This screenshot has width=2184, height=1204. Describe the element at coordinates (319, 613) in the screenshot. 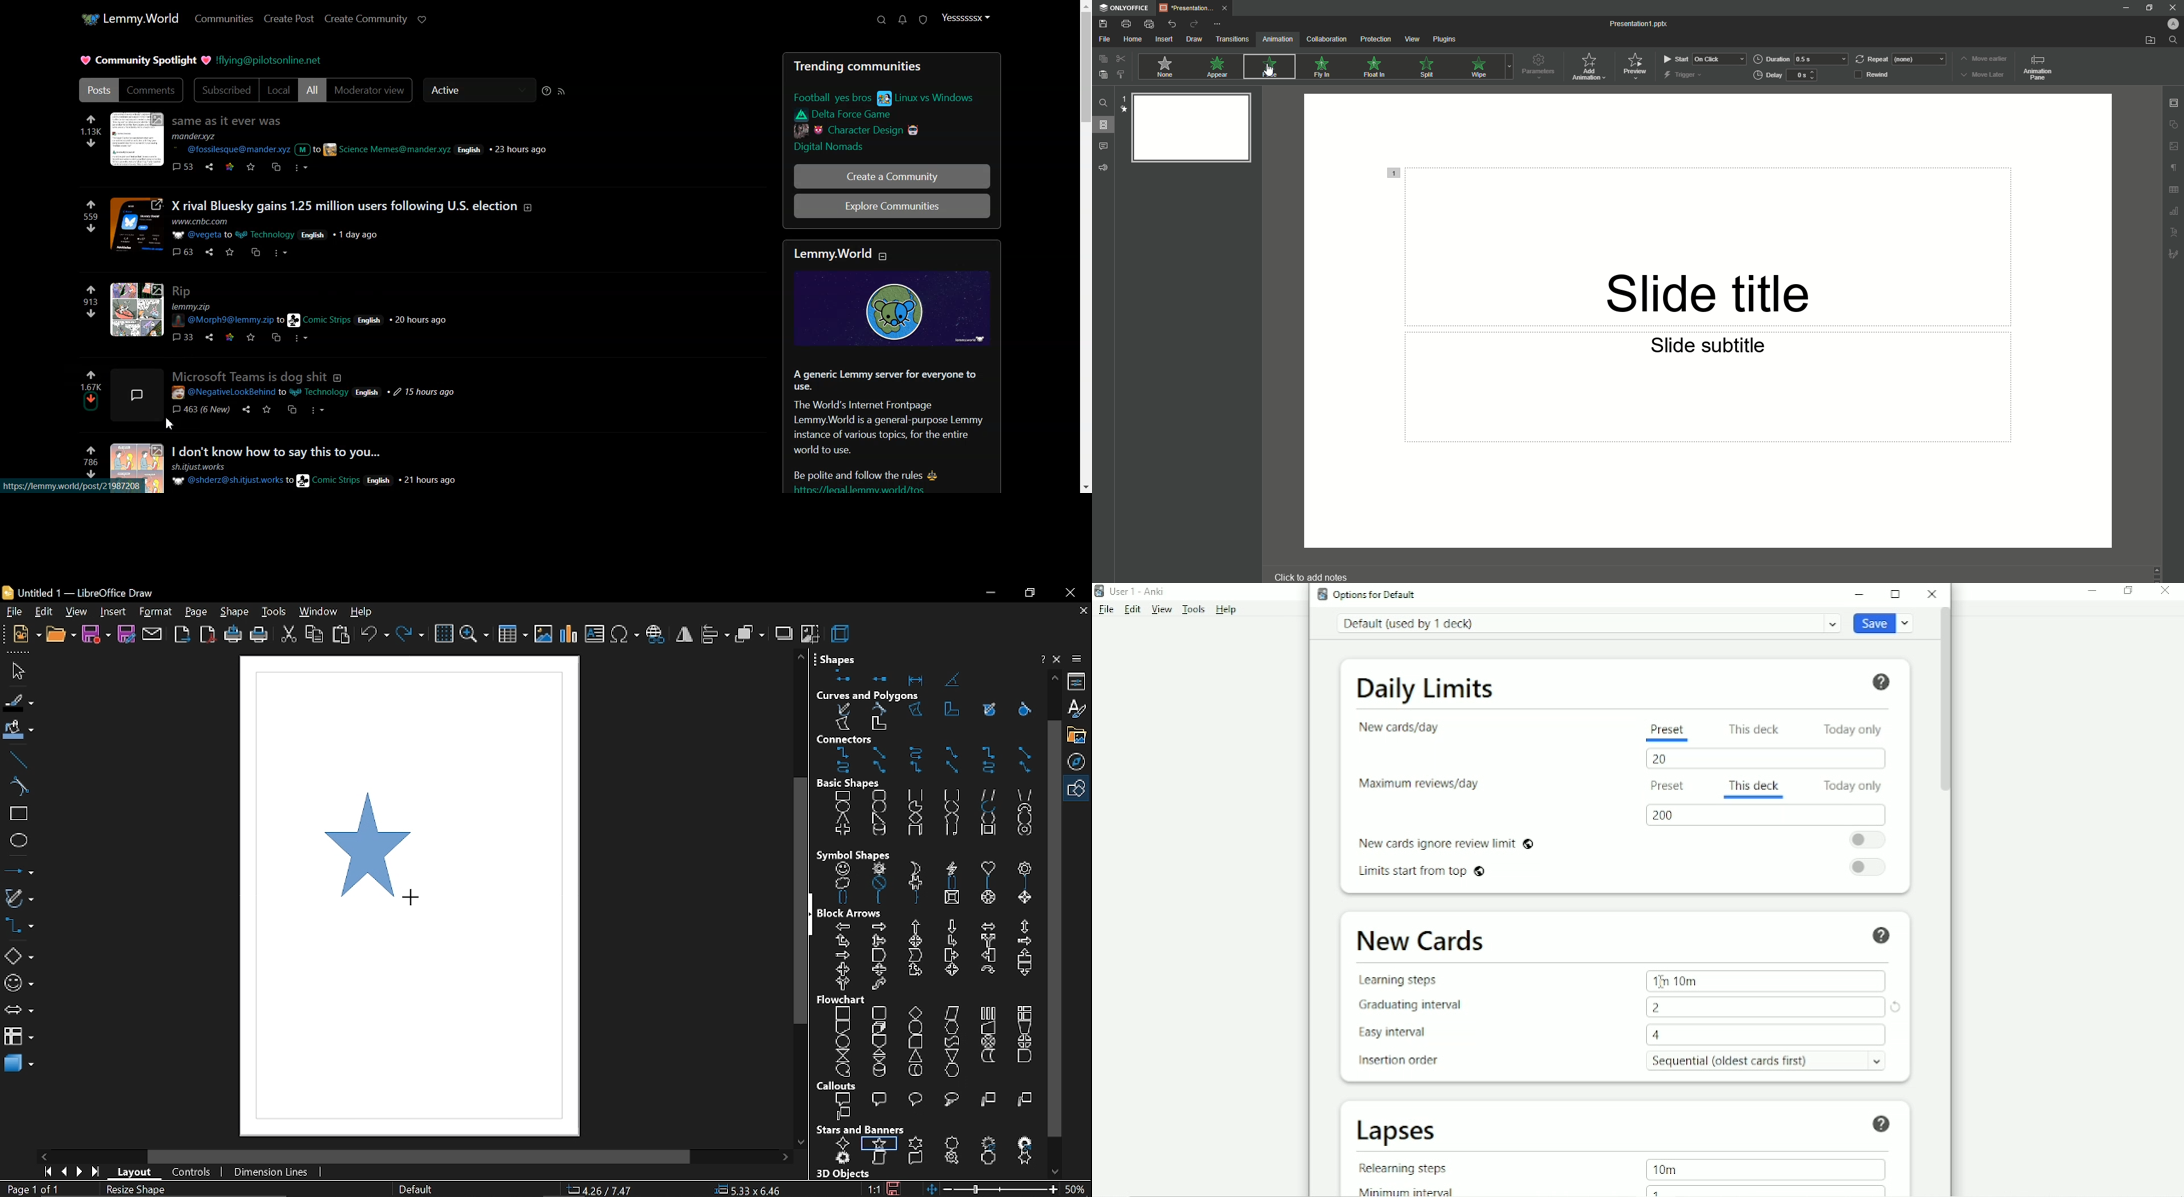

I see `window` at that location.